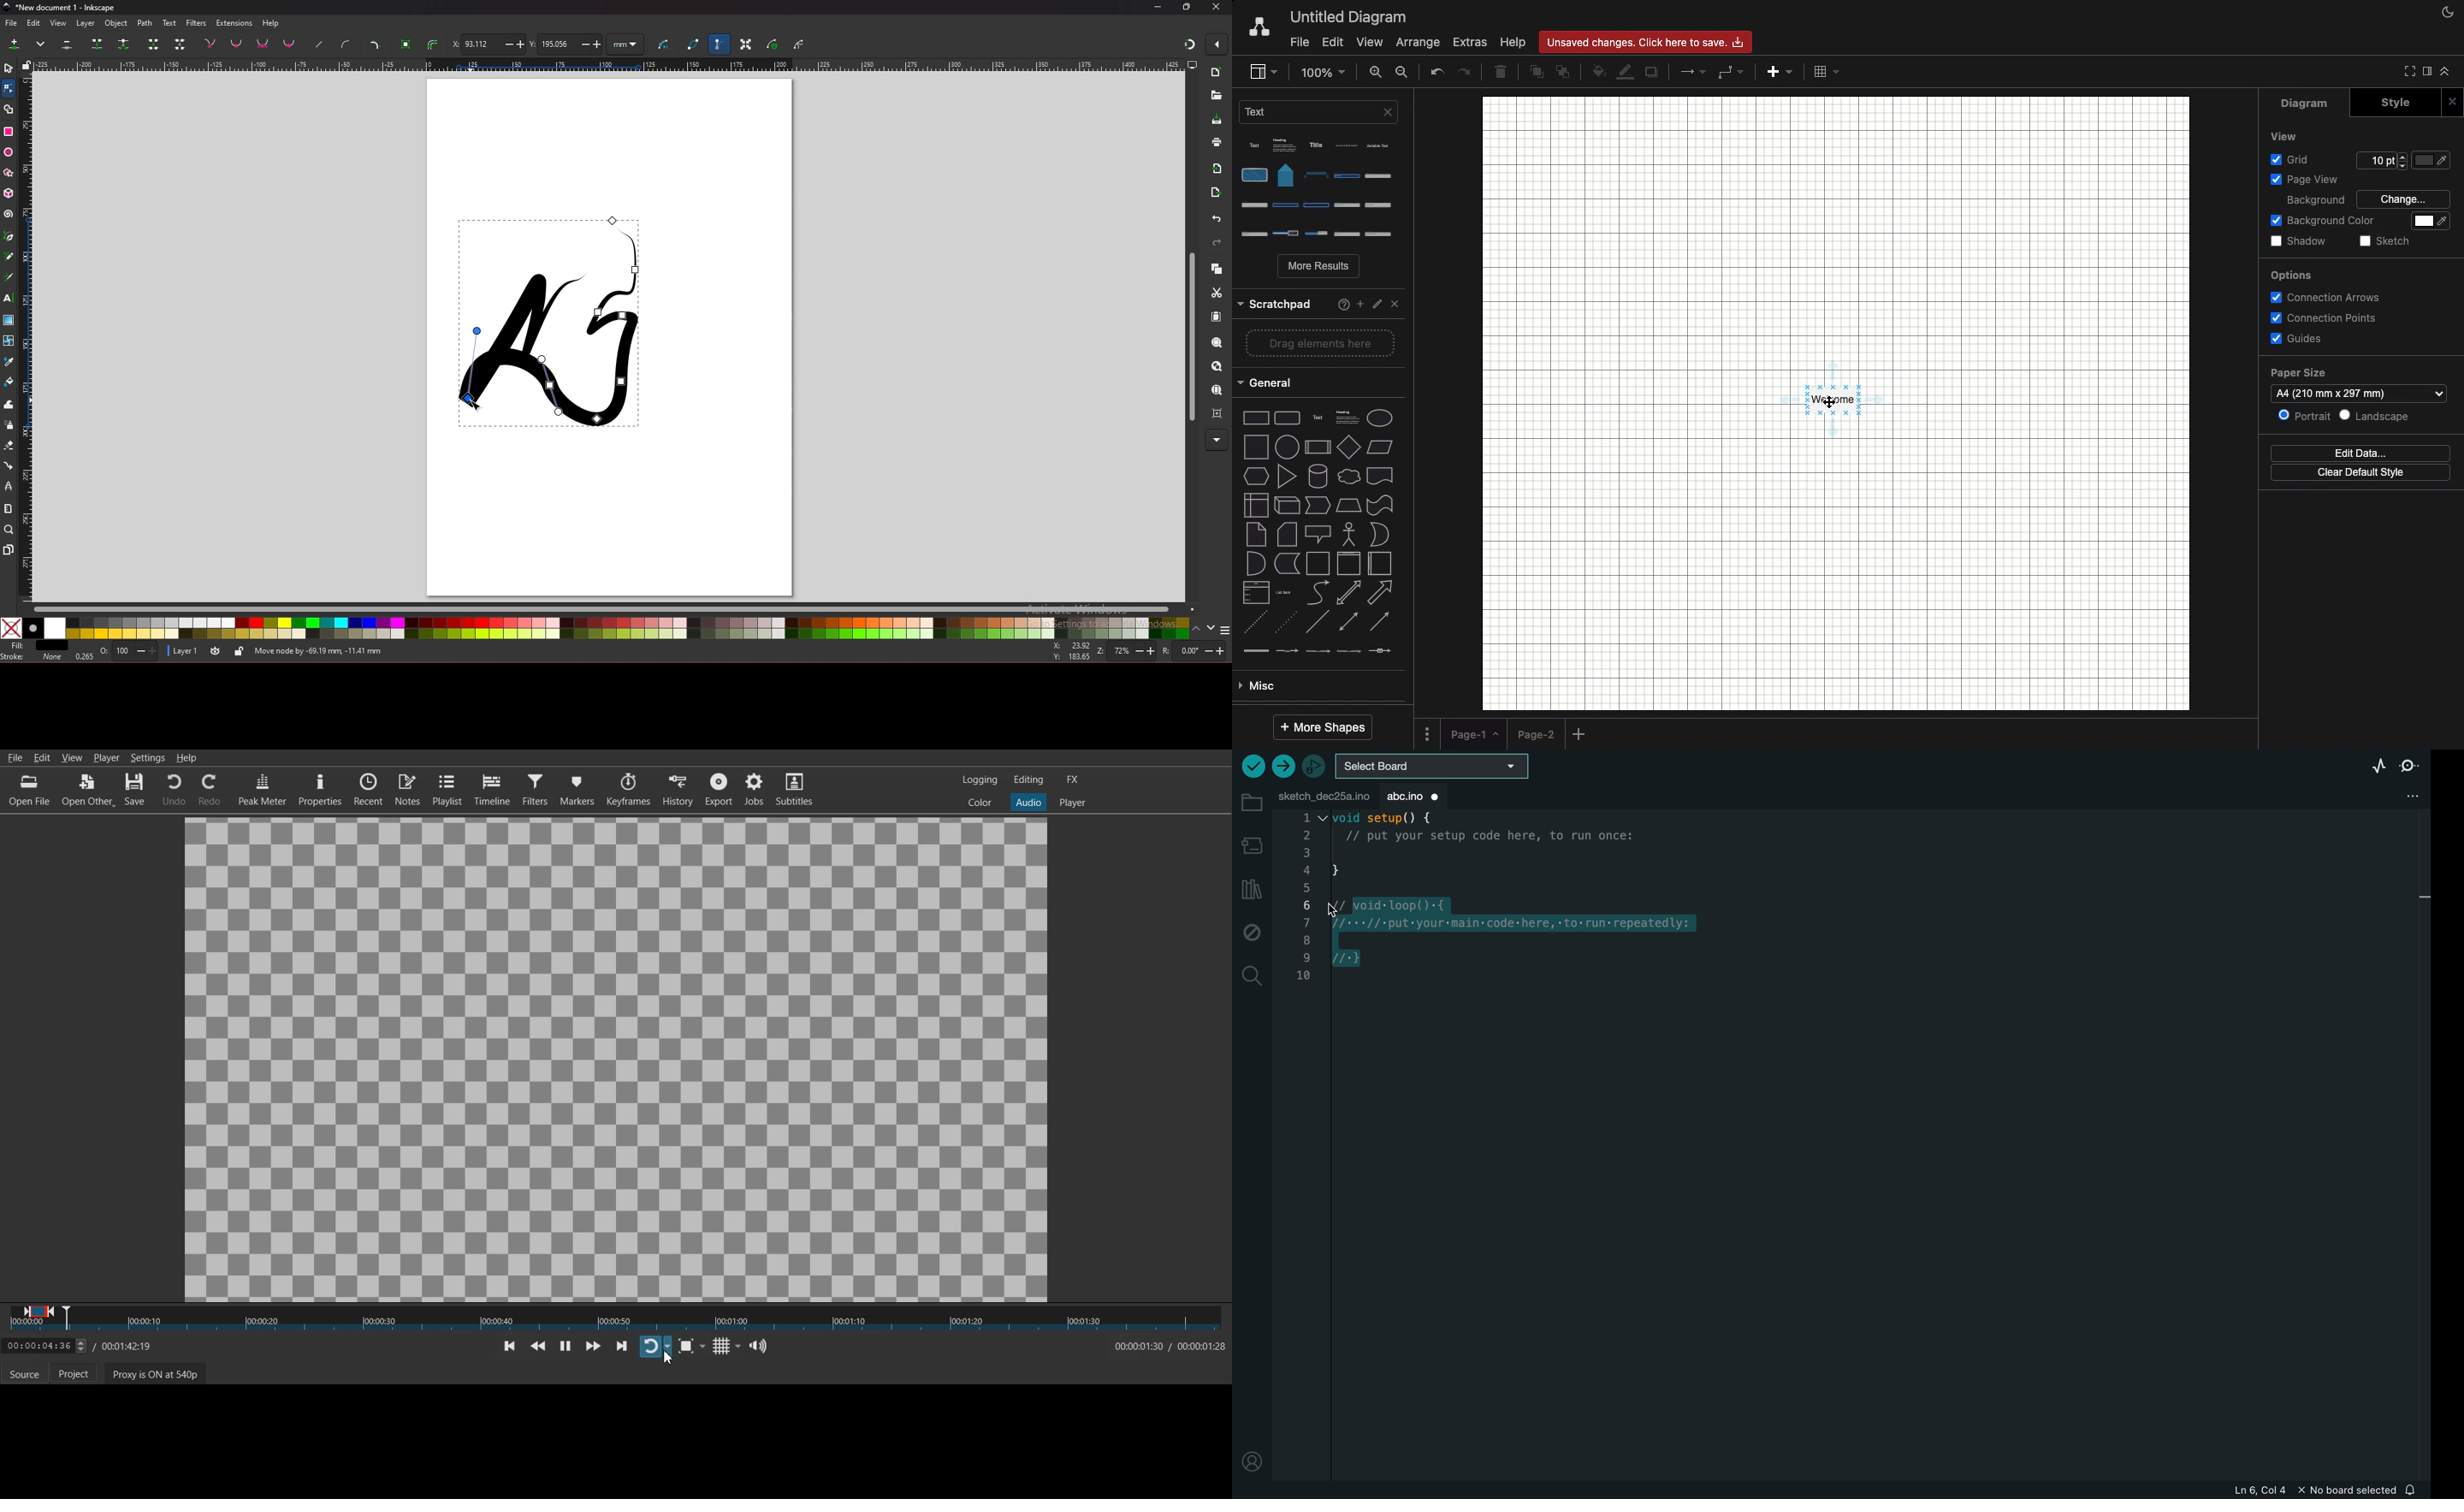 This screenshot has width=2464, height=1512. Describe the element at coordinates (1197, 628) in the screenshot. I see `up` at that location.